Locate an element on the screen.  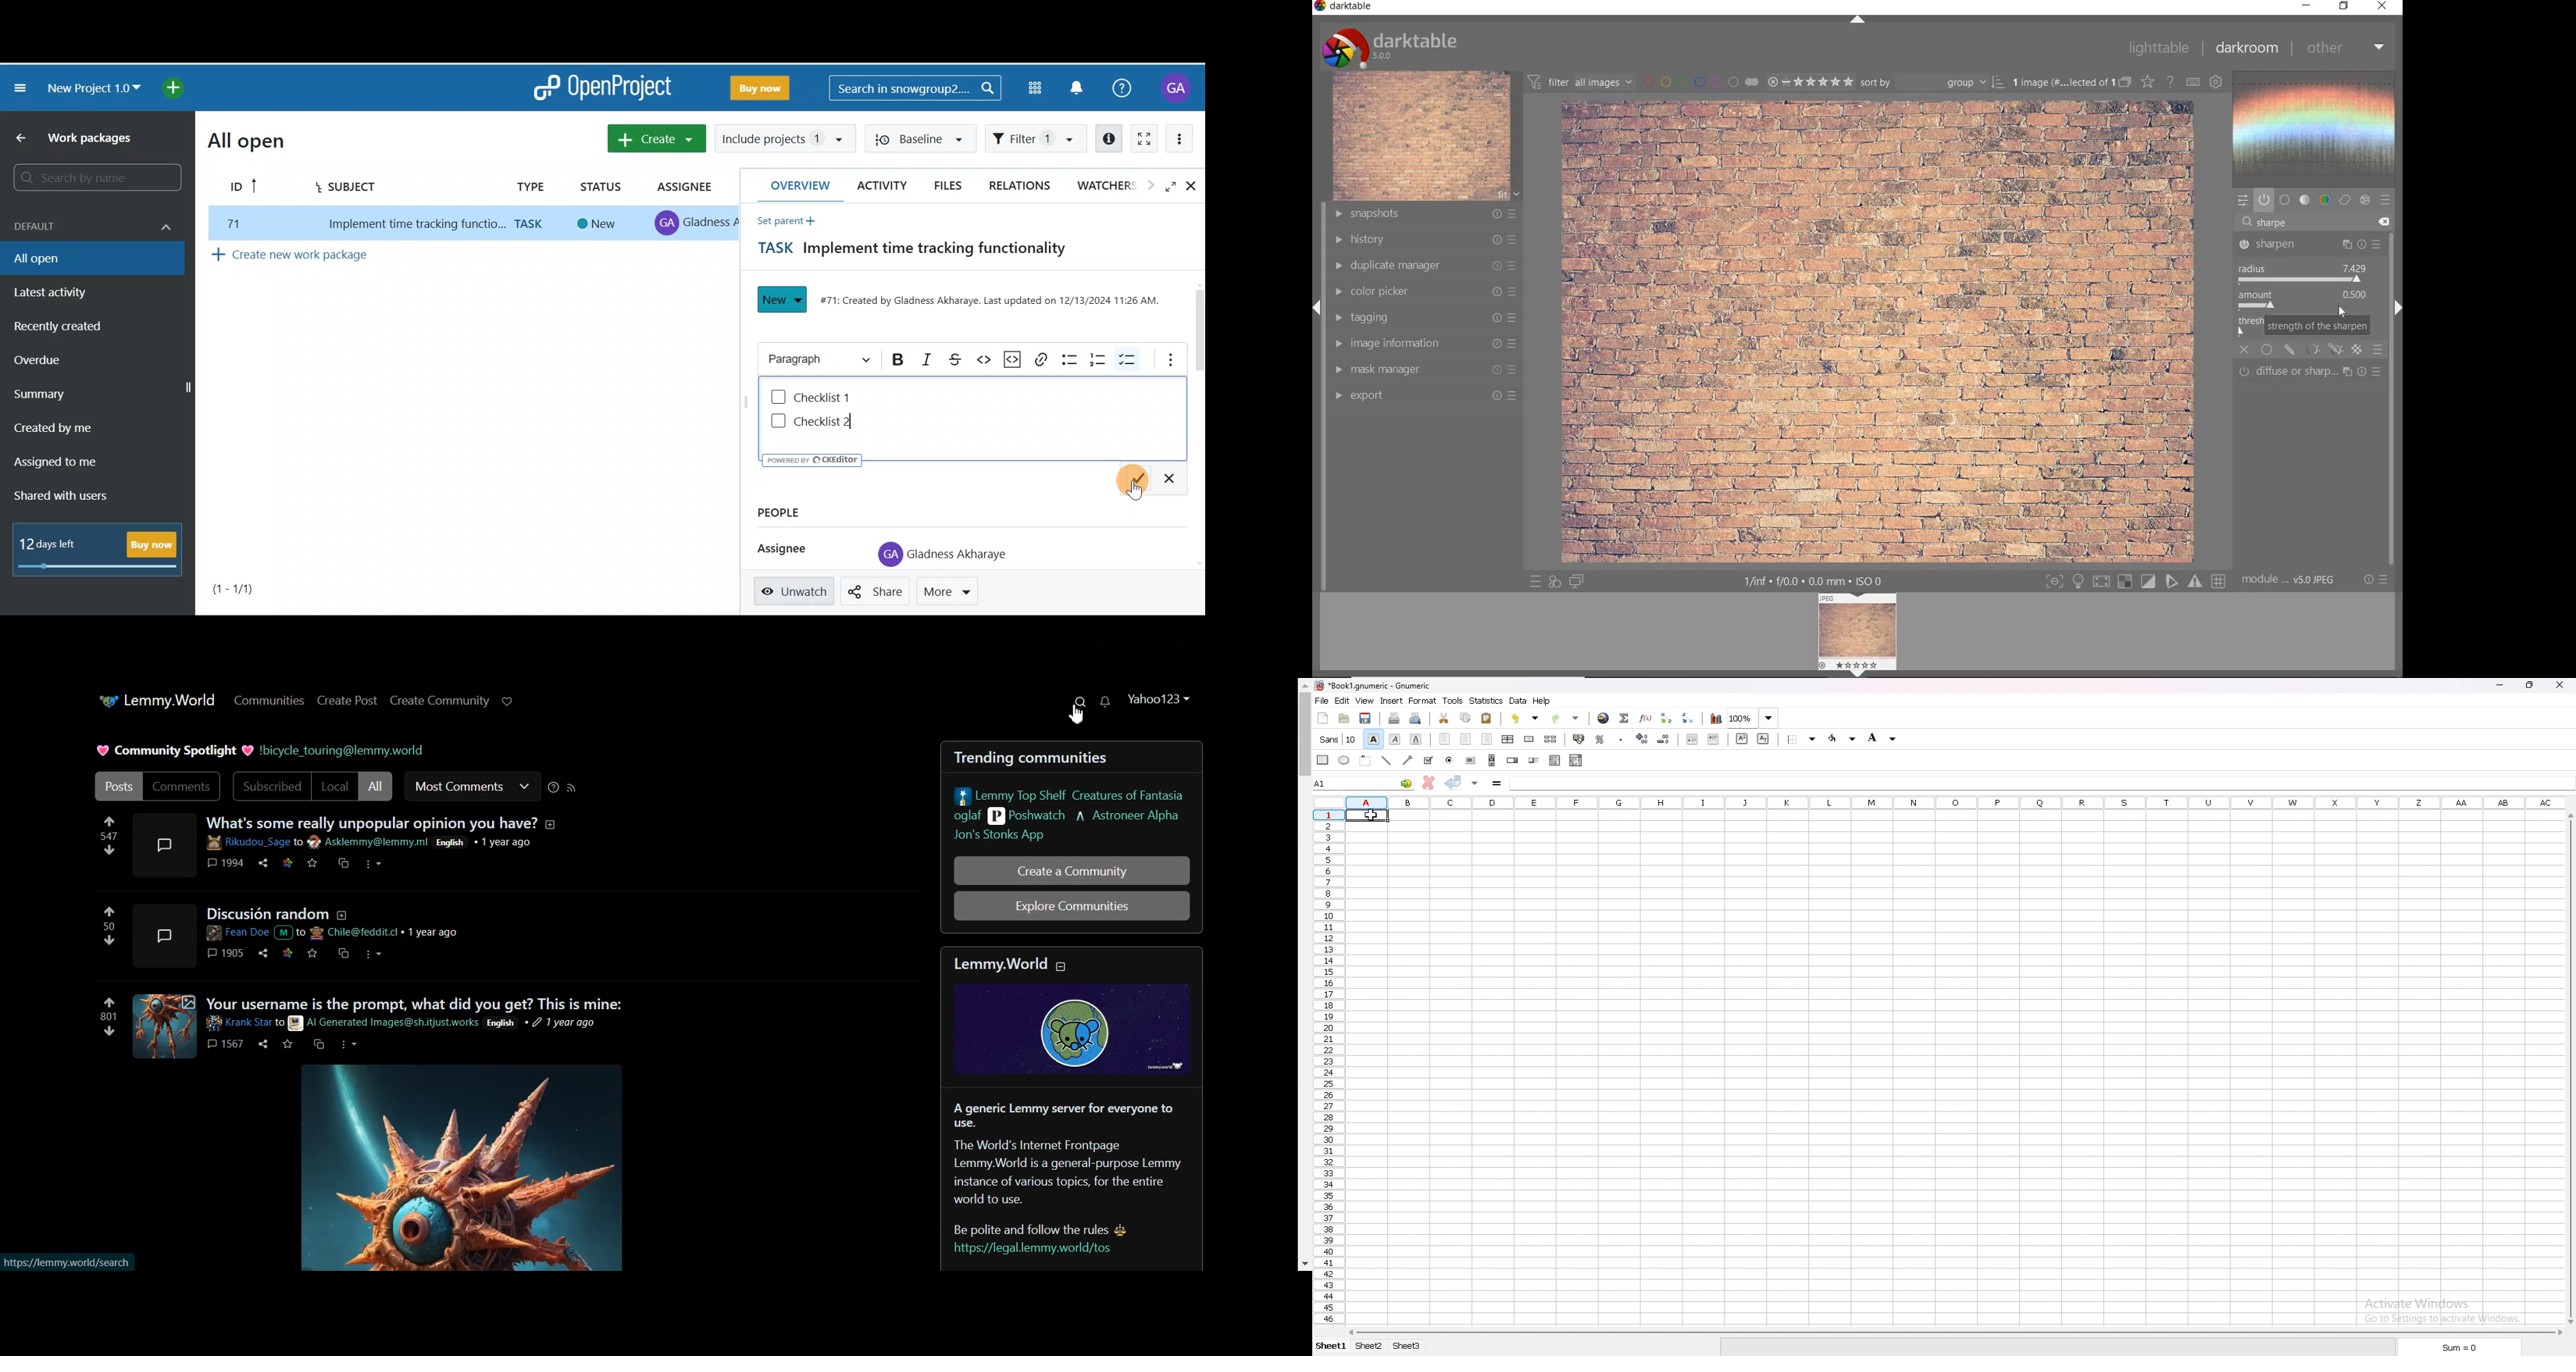
minimize is located at coordinates (2501, 685).